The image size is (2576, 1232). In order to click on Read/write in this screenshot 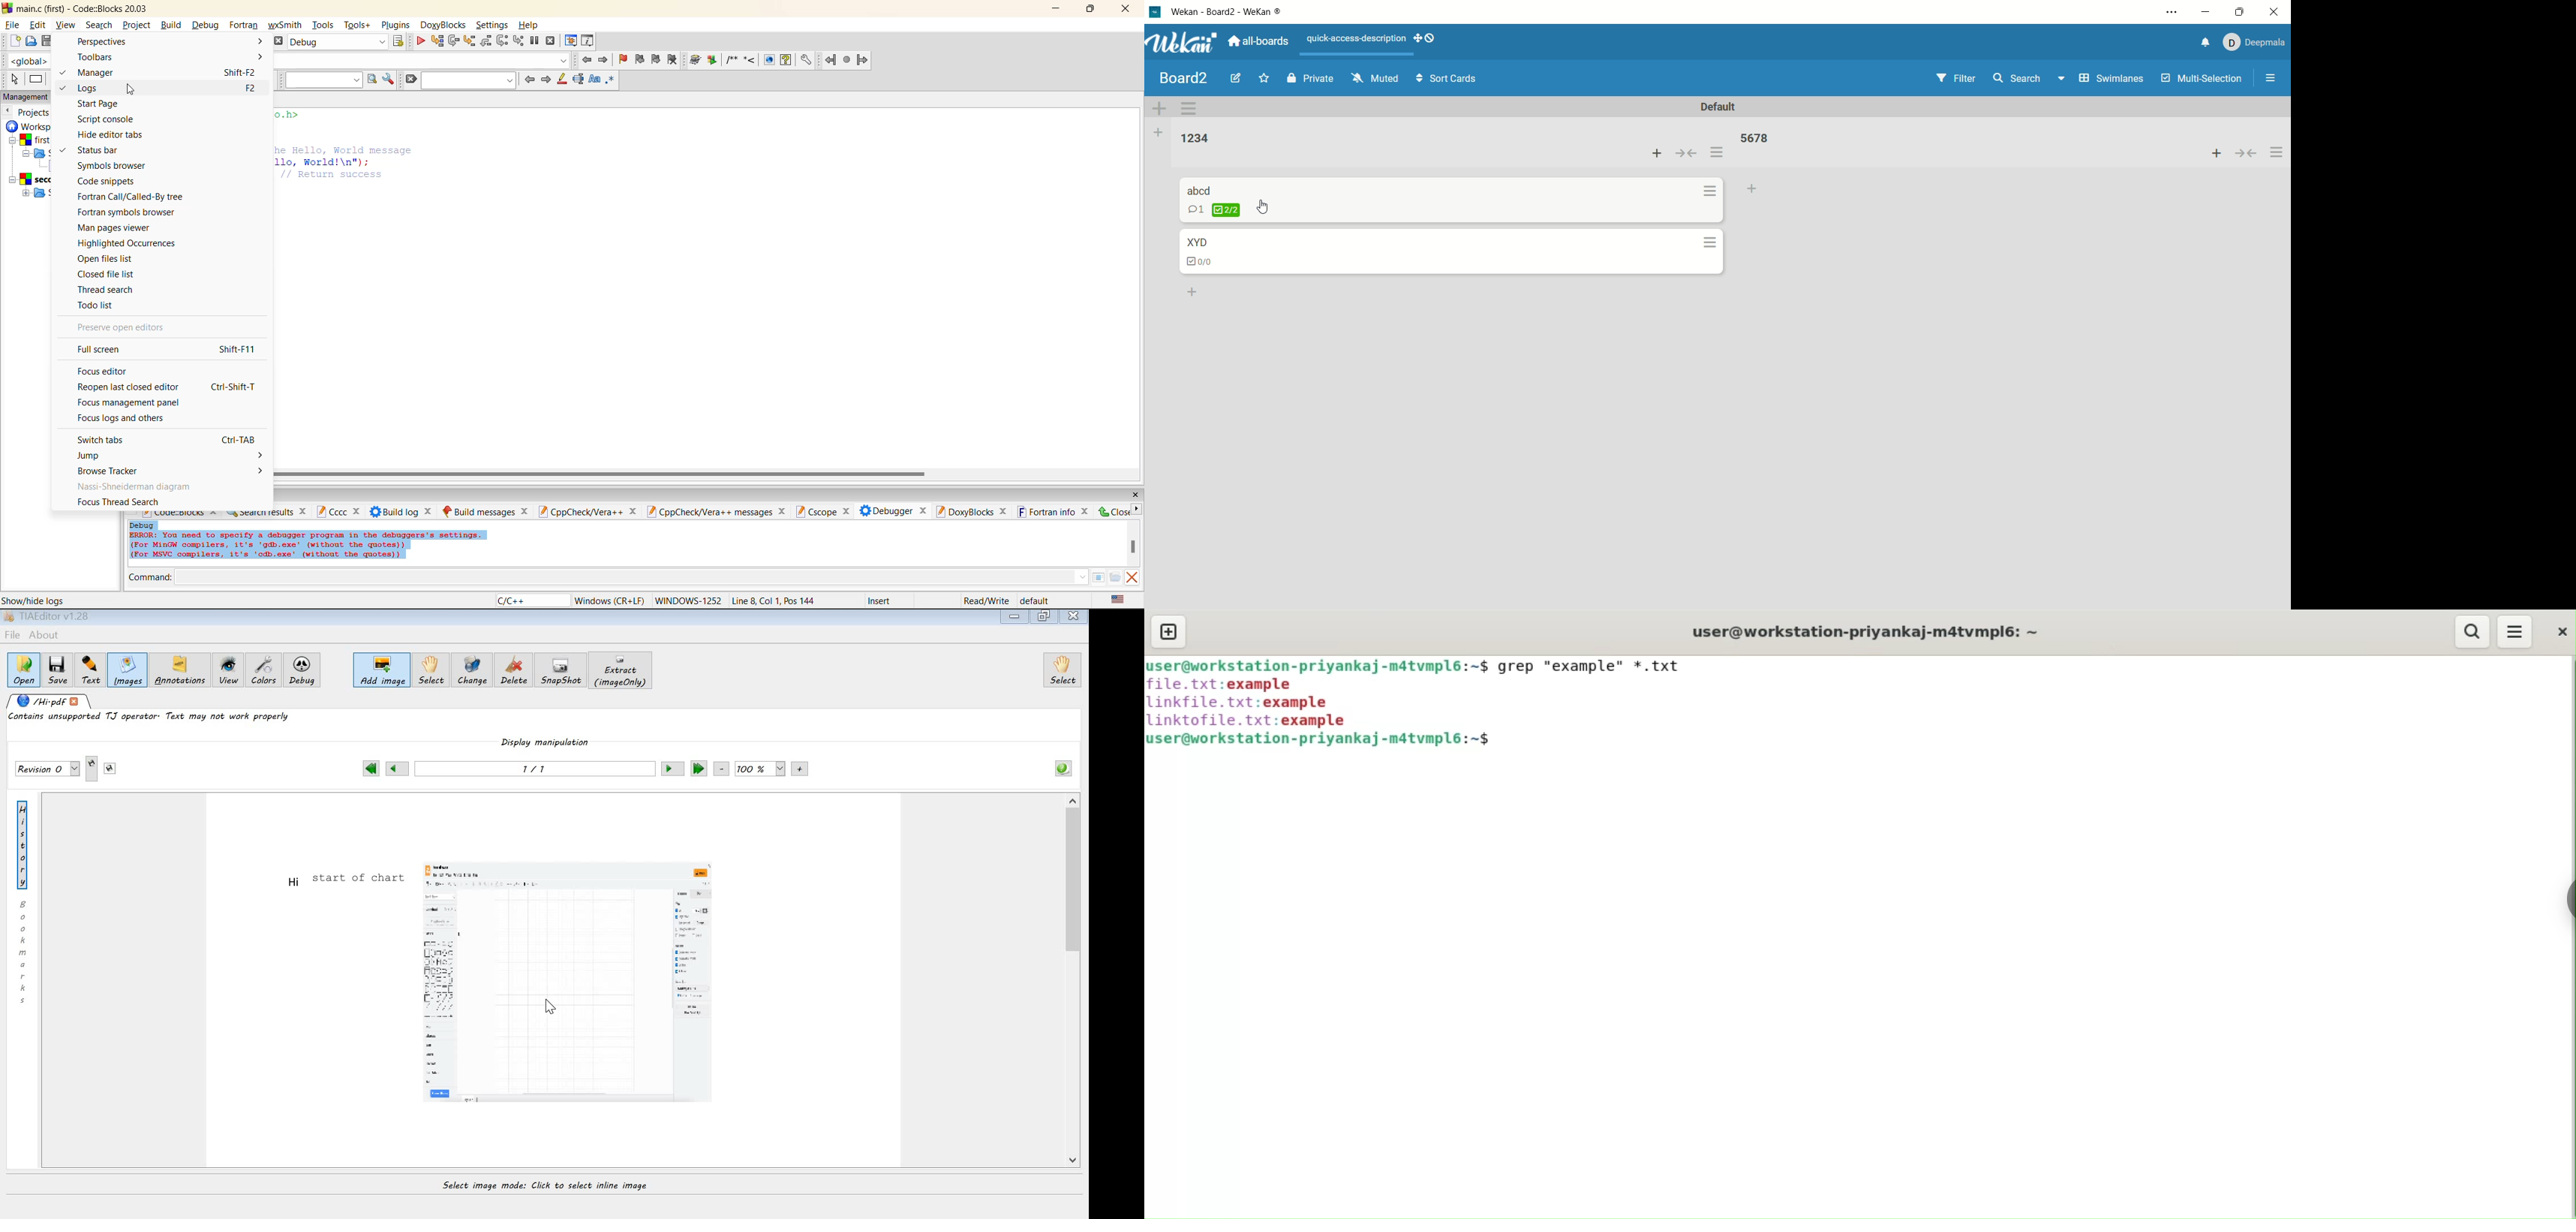, I will do `click(986, 601)`.